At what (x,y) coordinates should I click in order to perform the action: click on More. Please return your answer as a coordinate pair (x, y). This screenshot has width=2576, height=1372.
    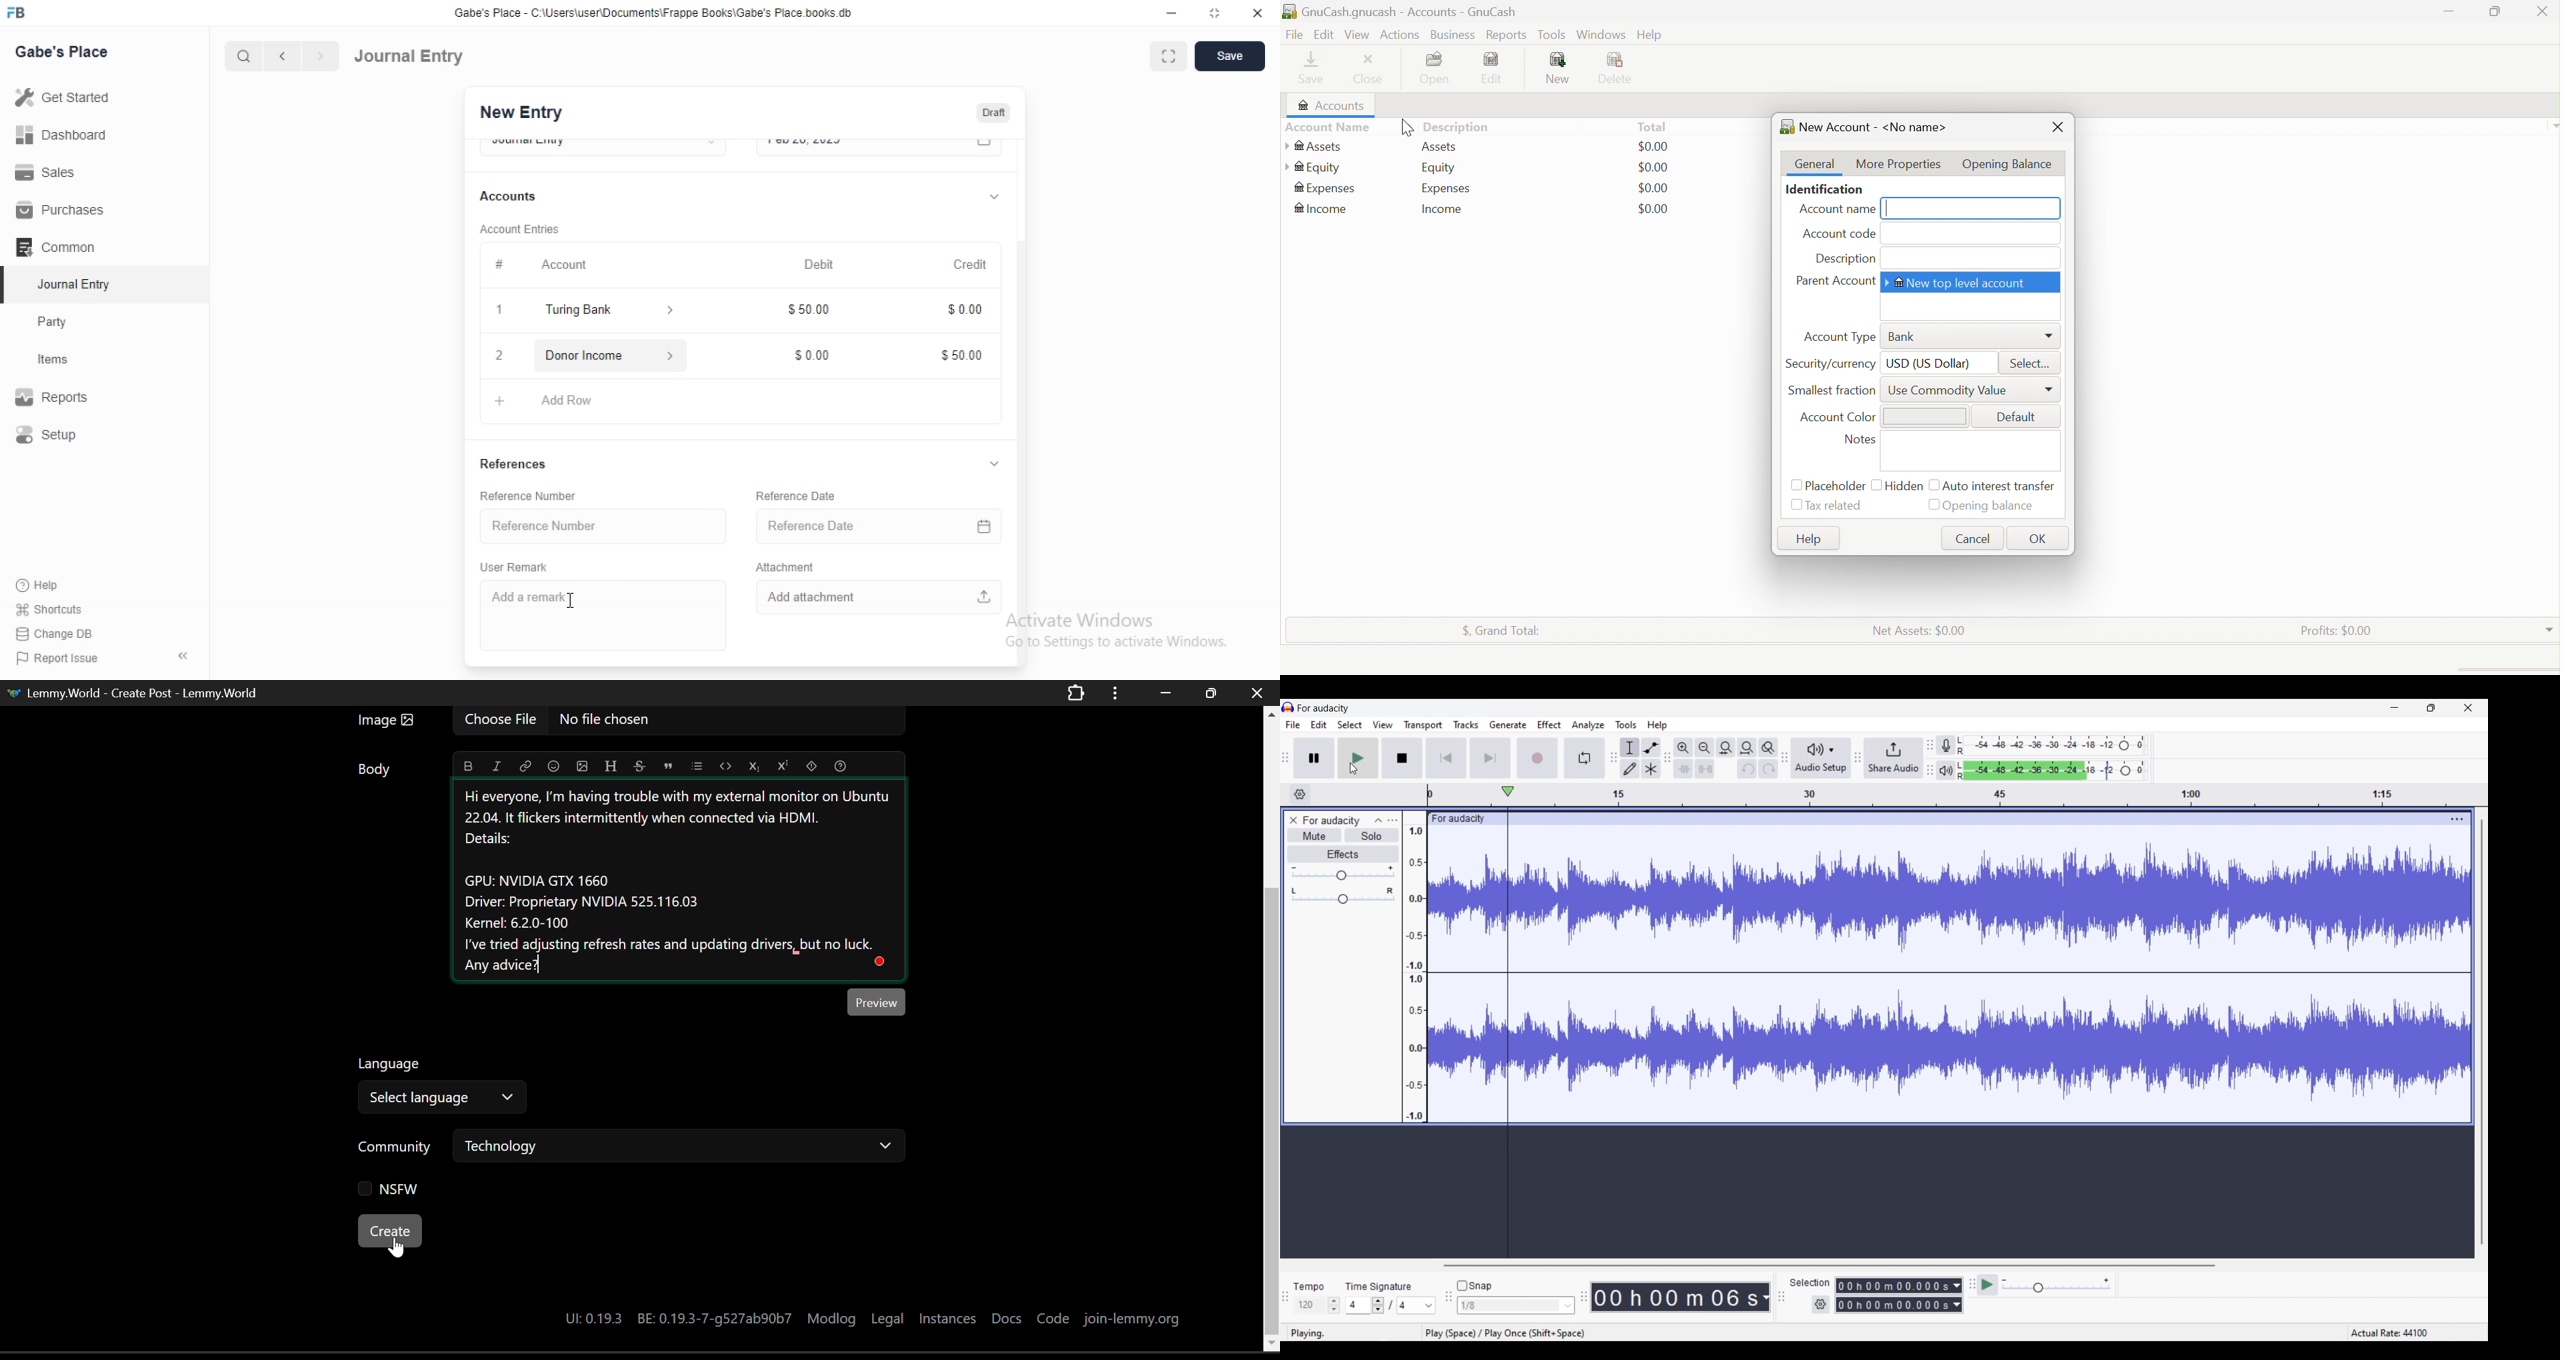
    Looking at the image, I should click on (2051, 336).